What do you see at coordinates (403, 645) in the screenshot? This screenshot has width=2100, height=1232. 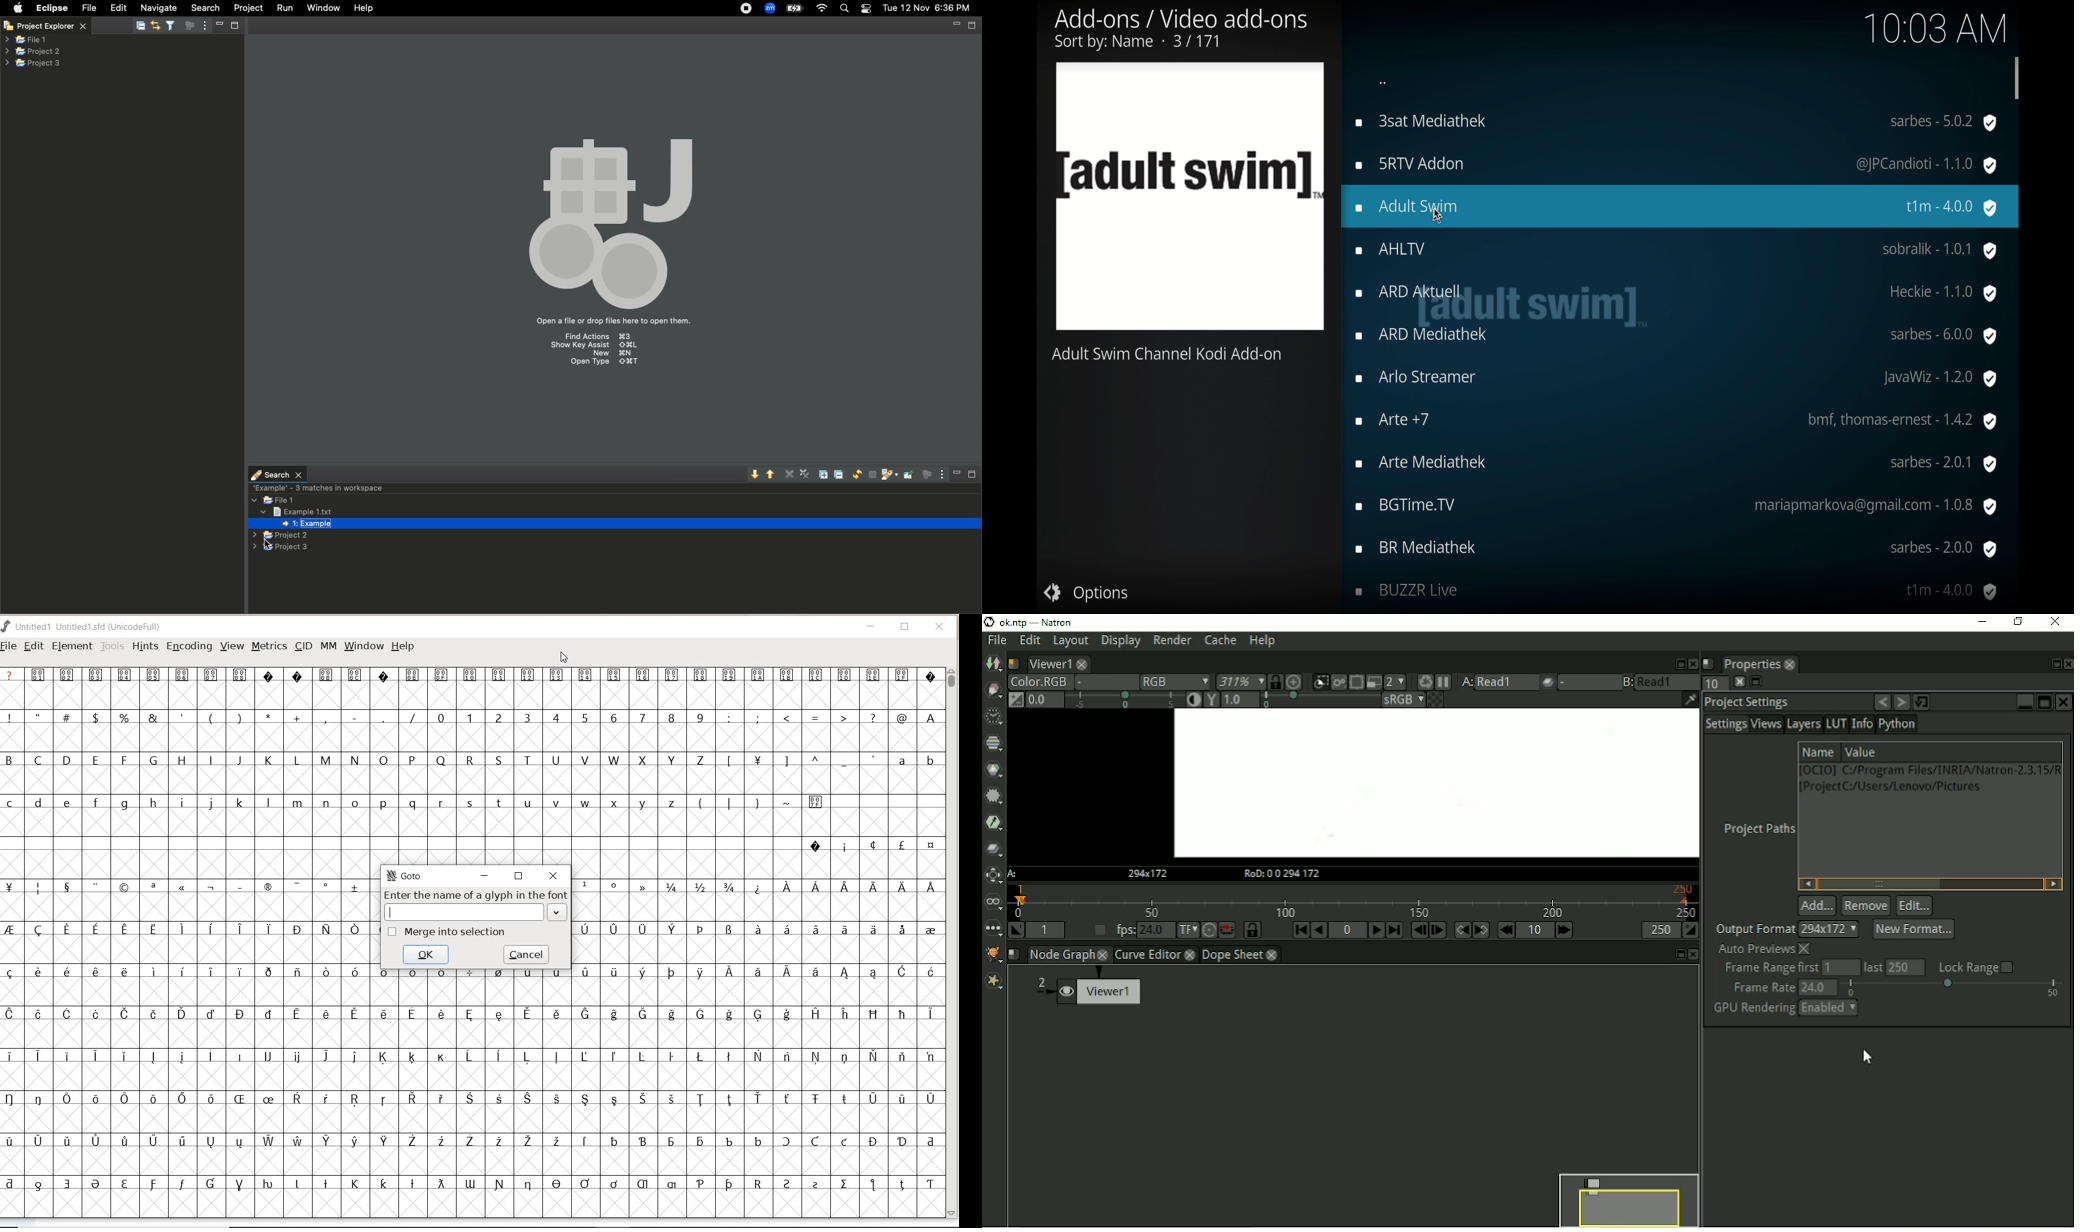 I see `HELP` at bounding box center [403, 645].